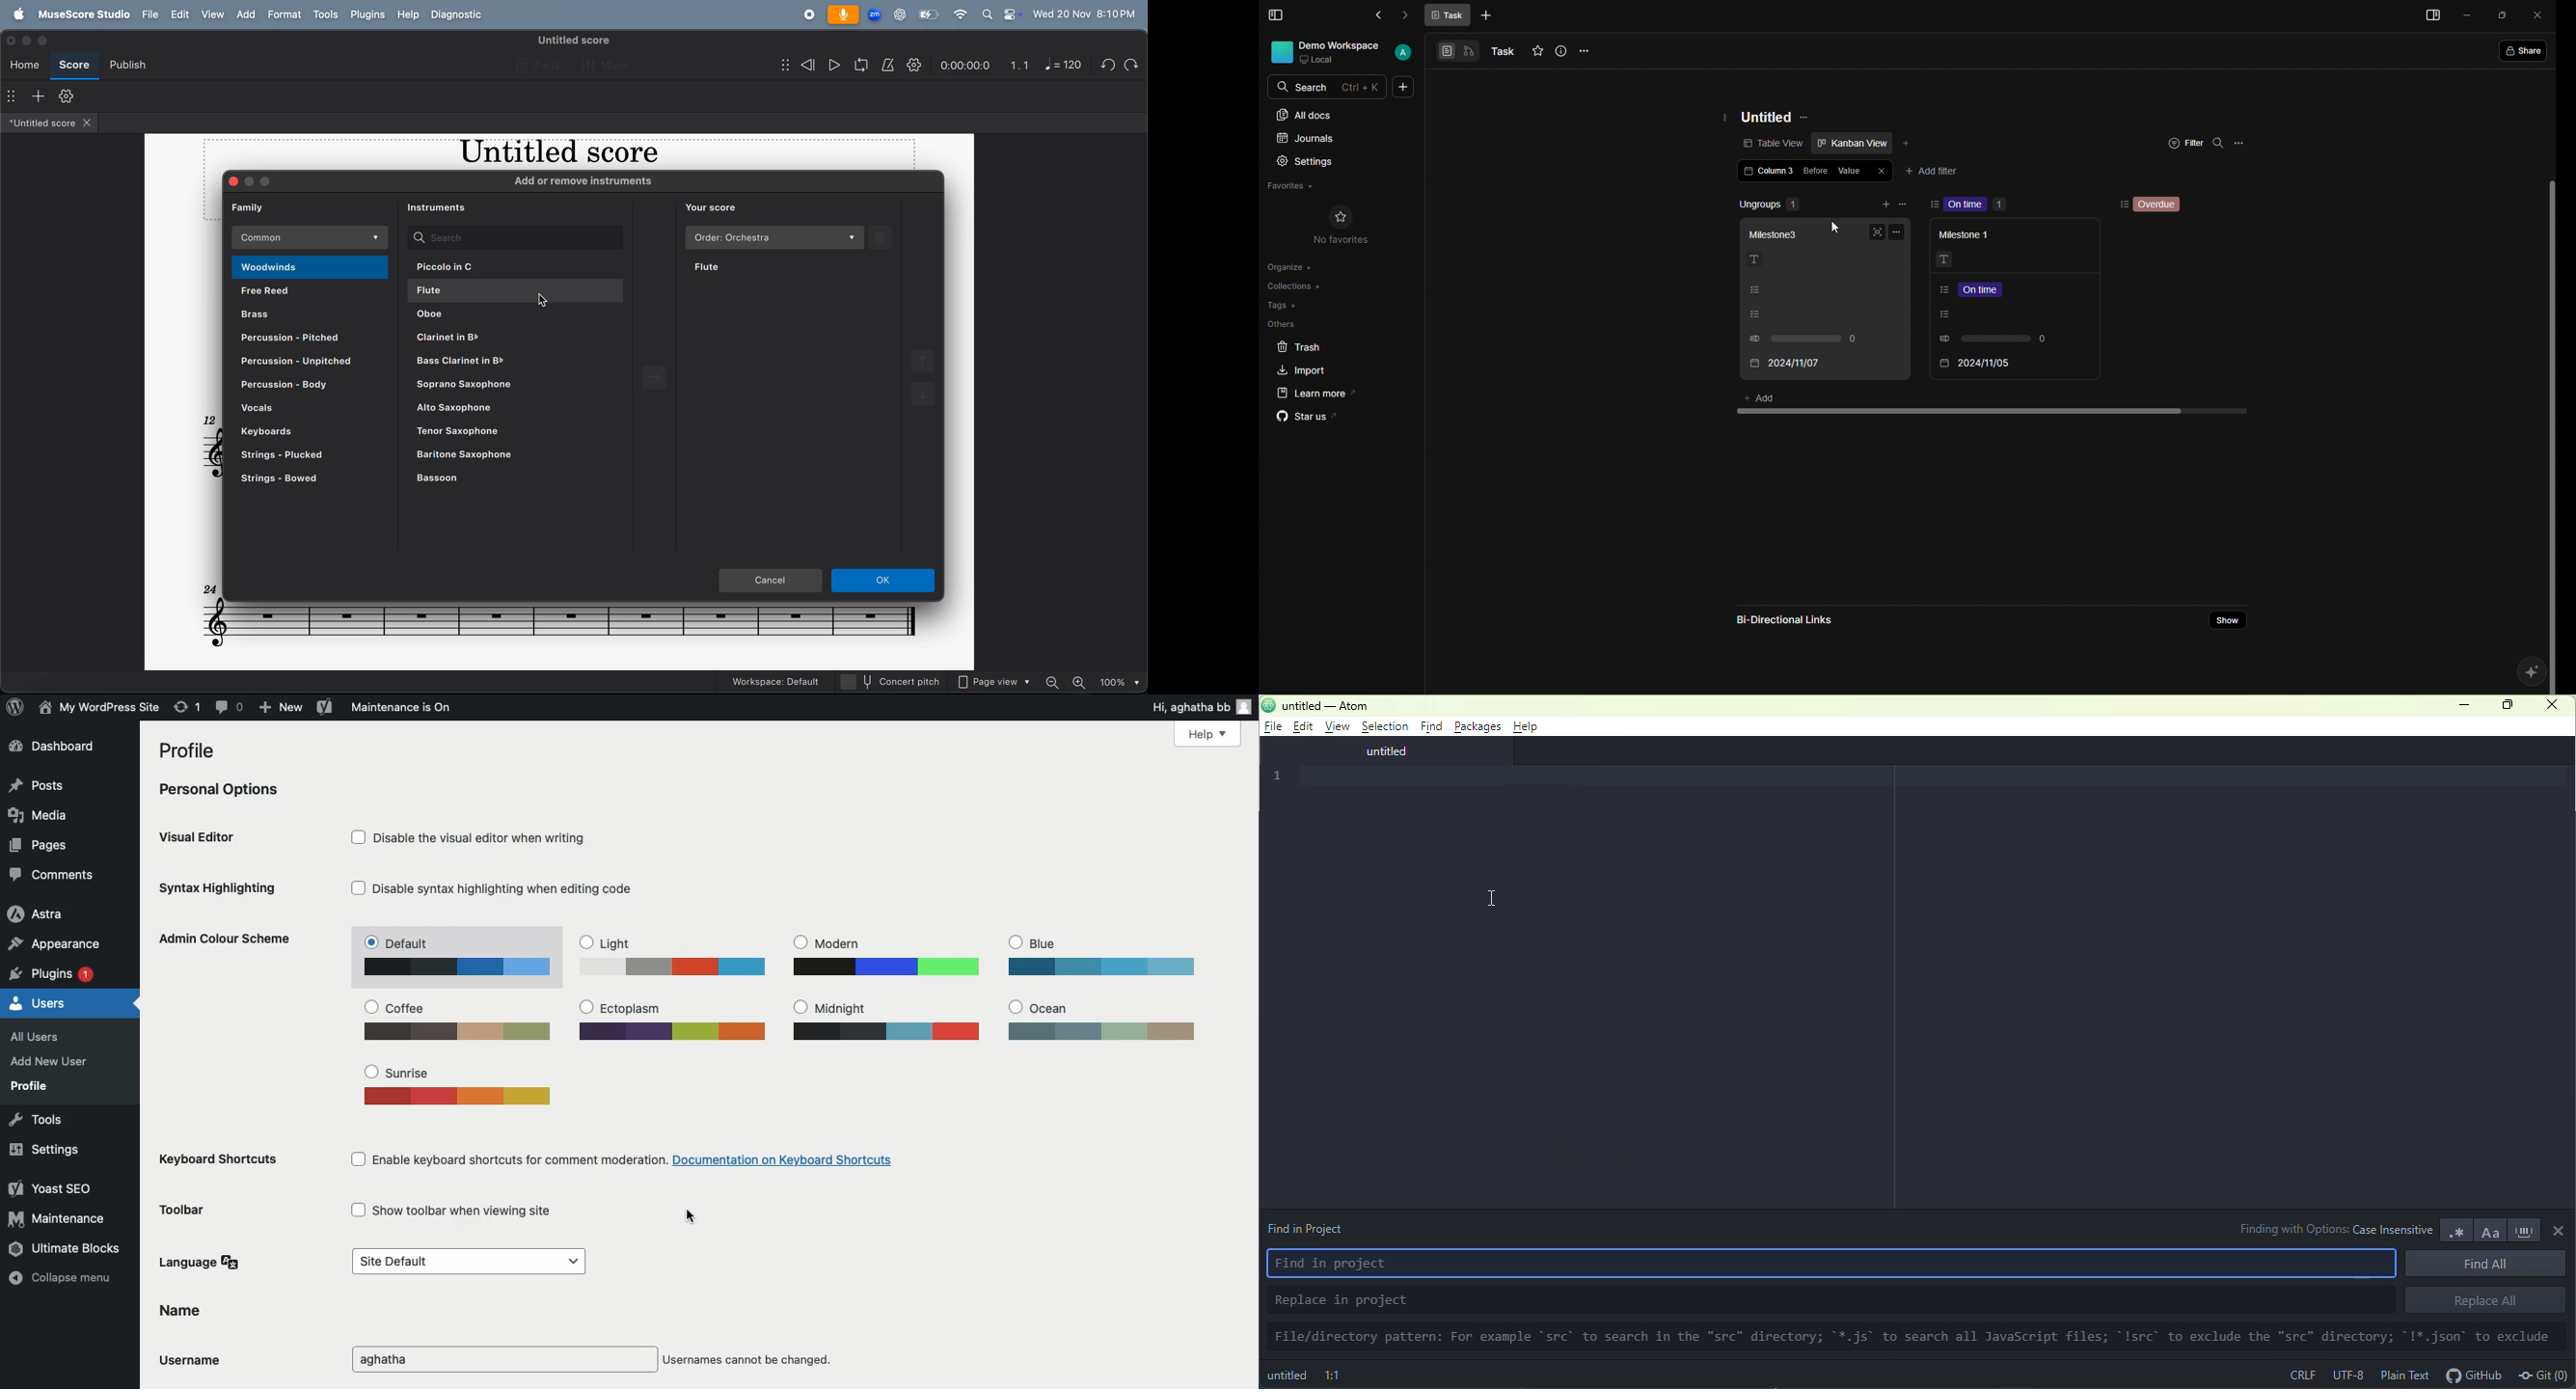 This screenshot has width=2576, height=1400. Describe the element at coordinates (53, 1190) in the screenshot. I see `Yoast SEO` at that location.